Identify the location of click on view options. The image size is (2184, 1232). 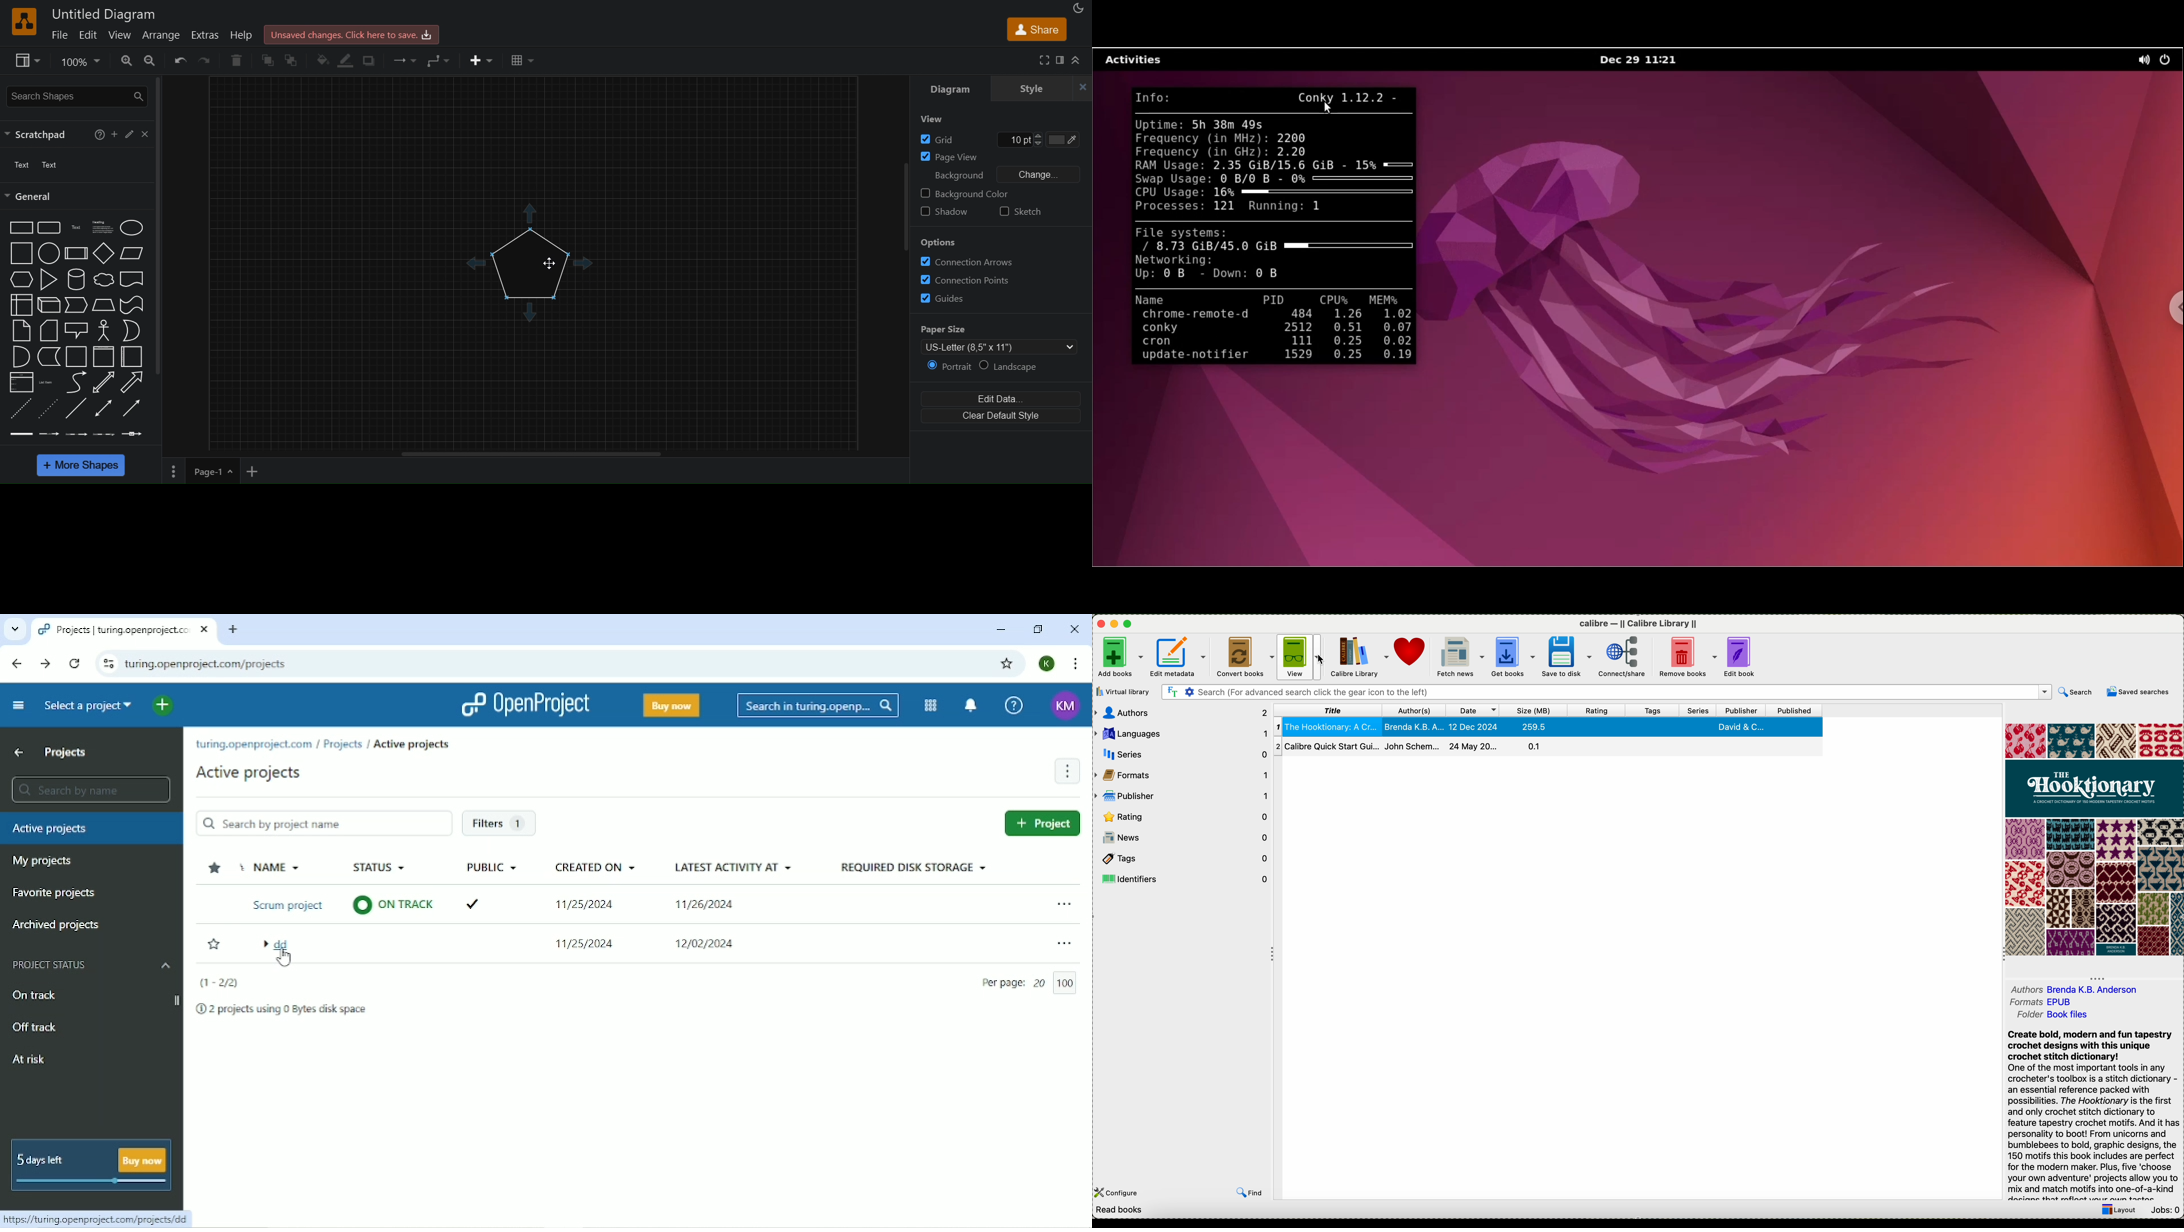
(1301, 657).